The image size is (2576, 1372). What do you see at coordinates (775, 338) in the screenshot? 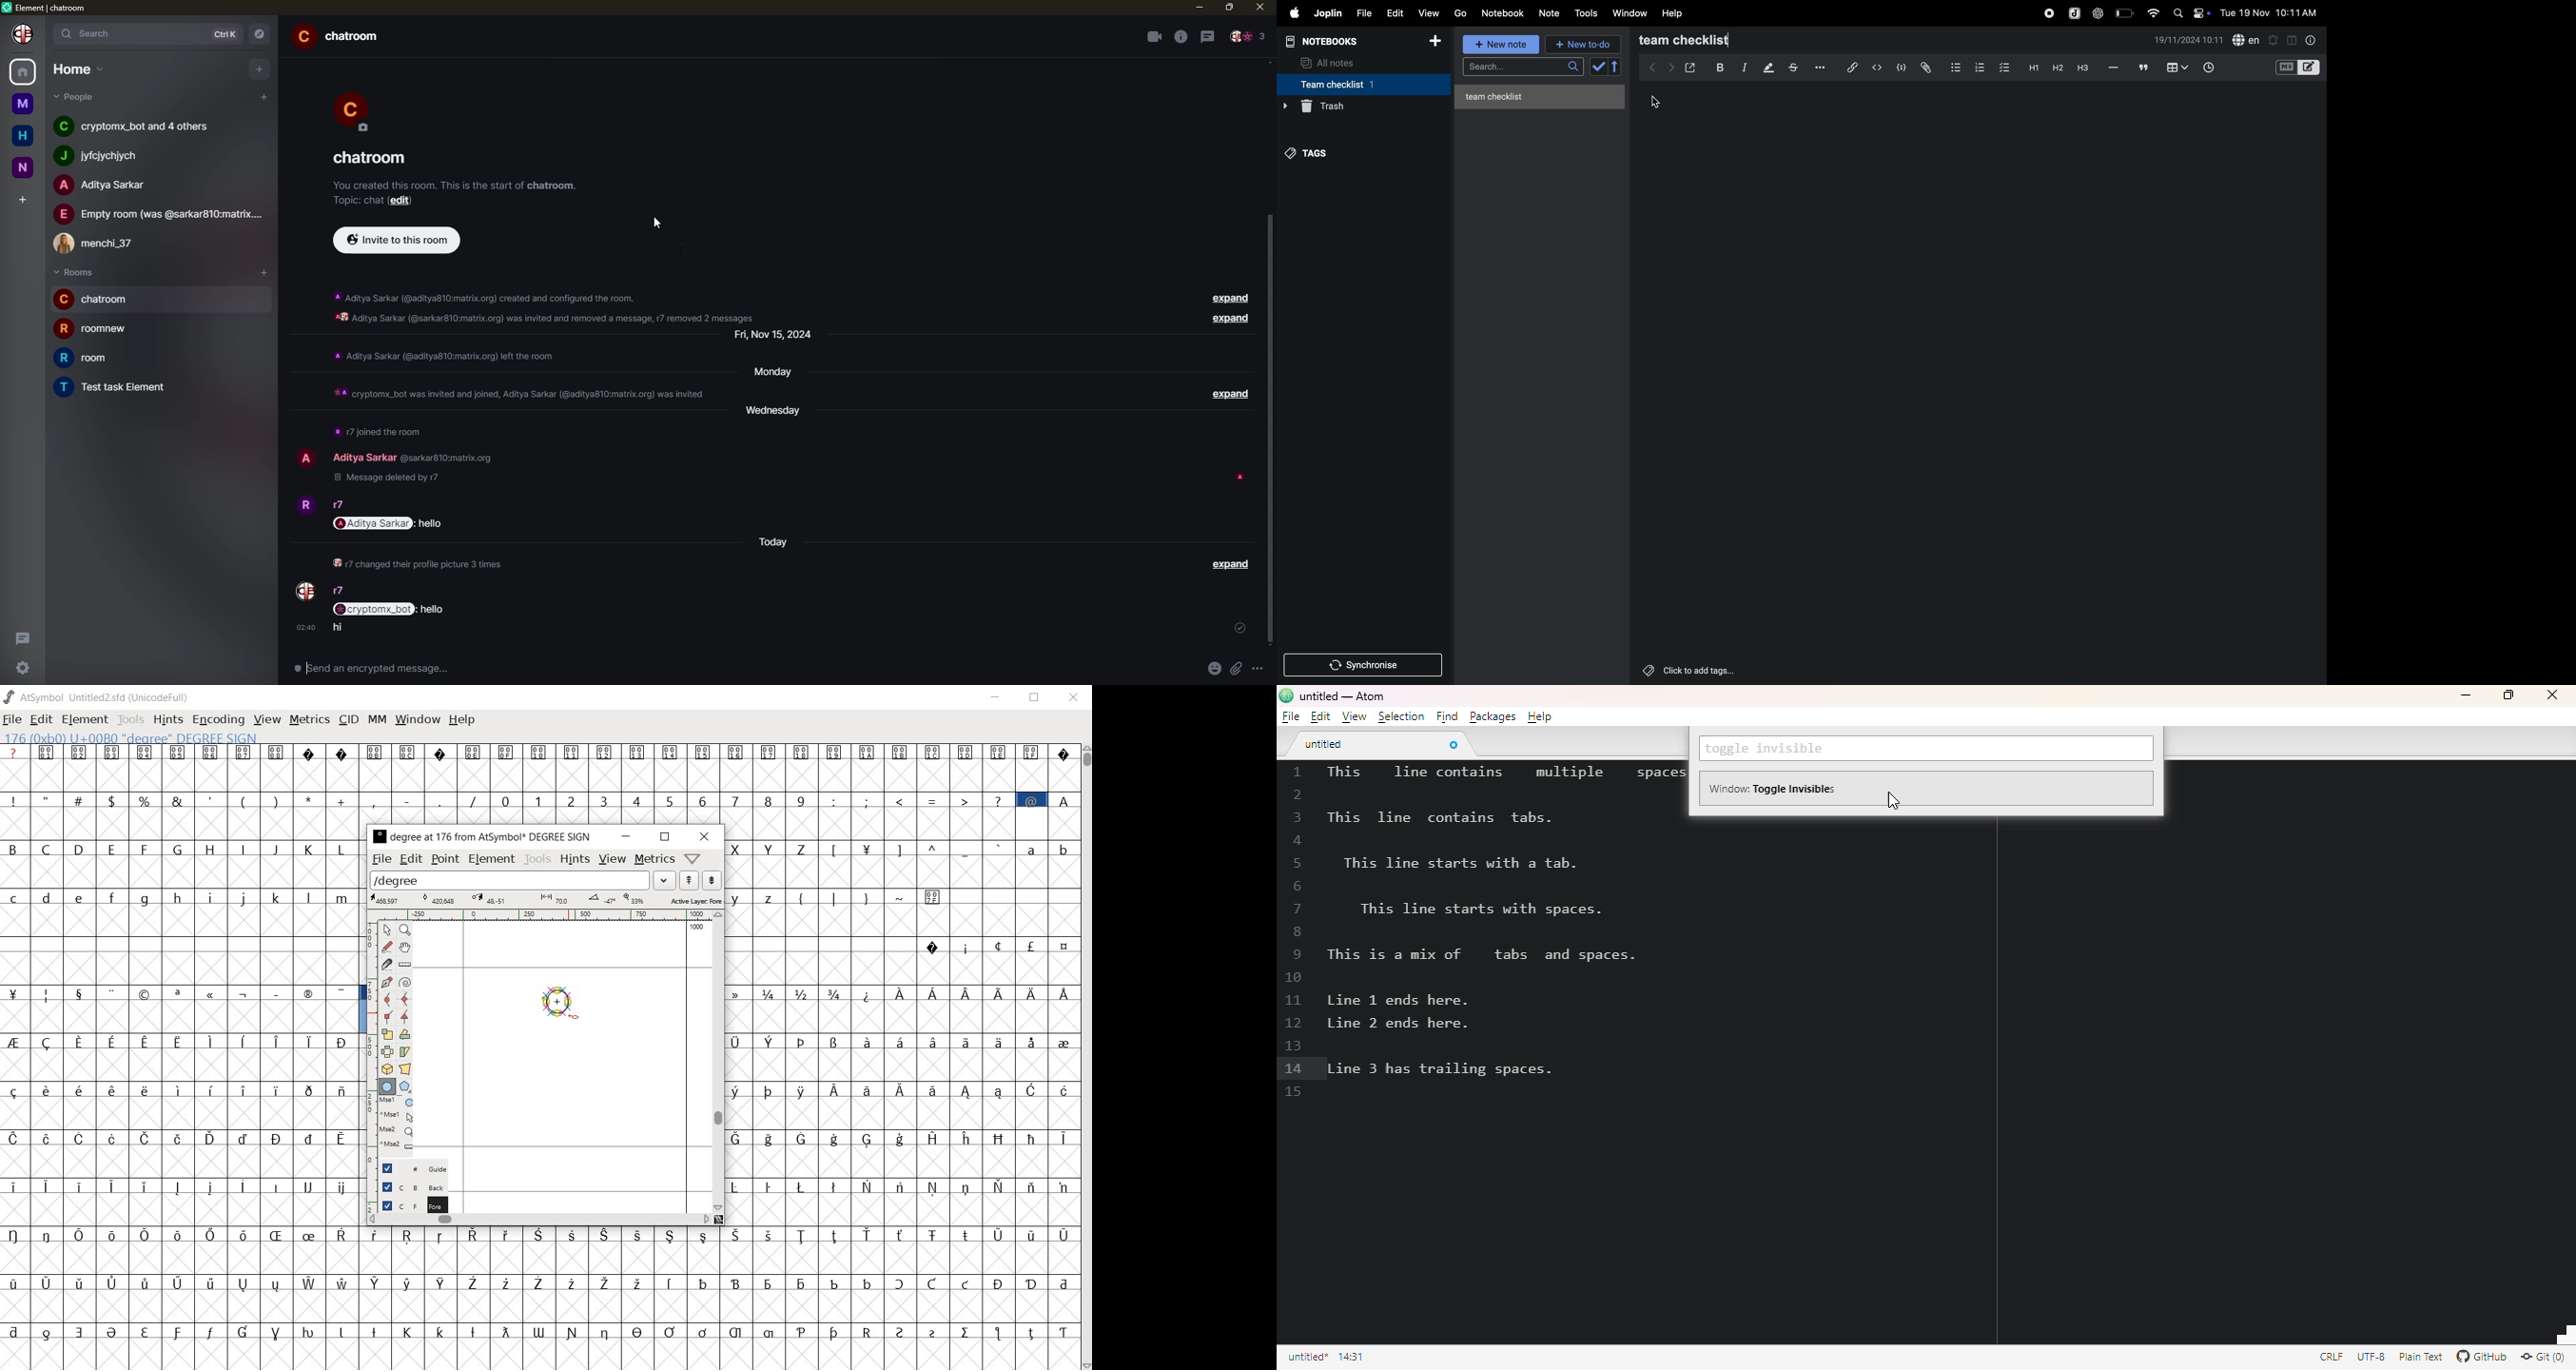
I see `day` at bounding box center [775, 338].